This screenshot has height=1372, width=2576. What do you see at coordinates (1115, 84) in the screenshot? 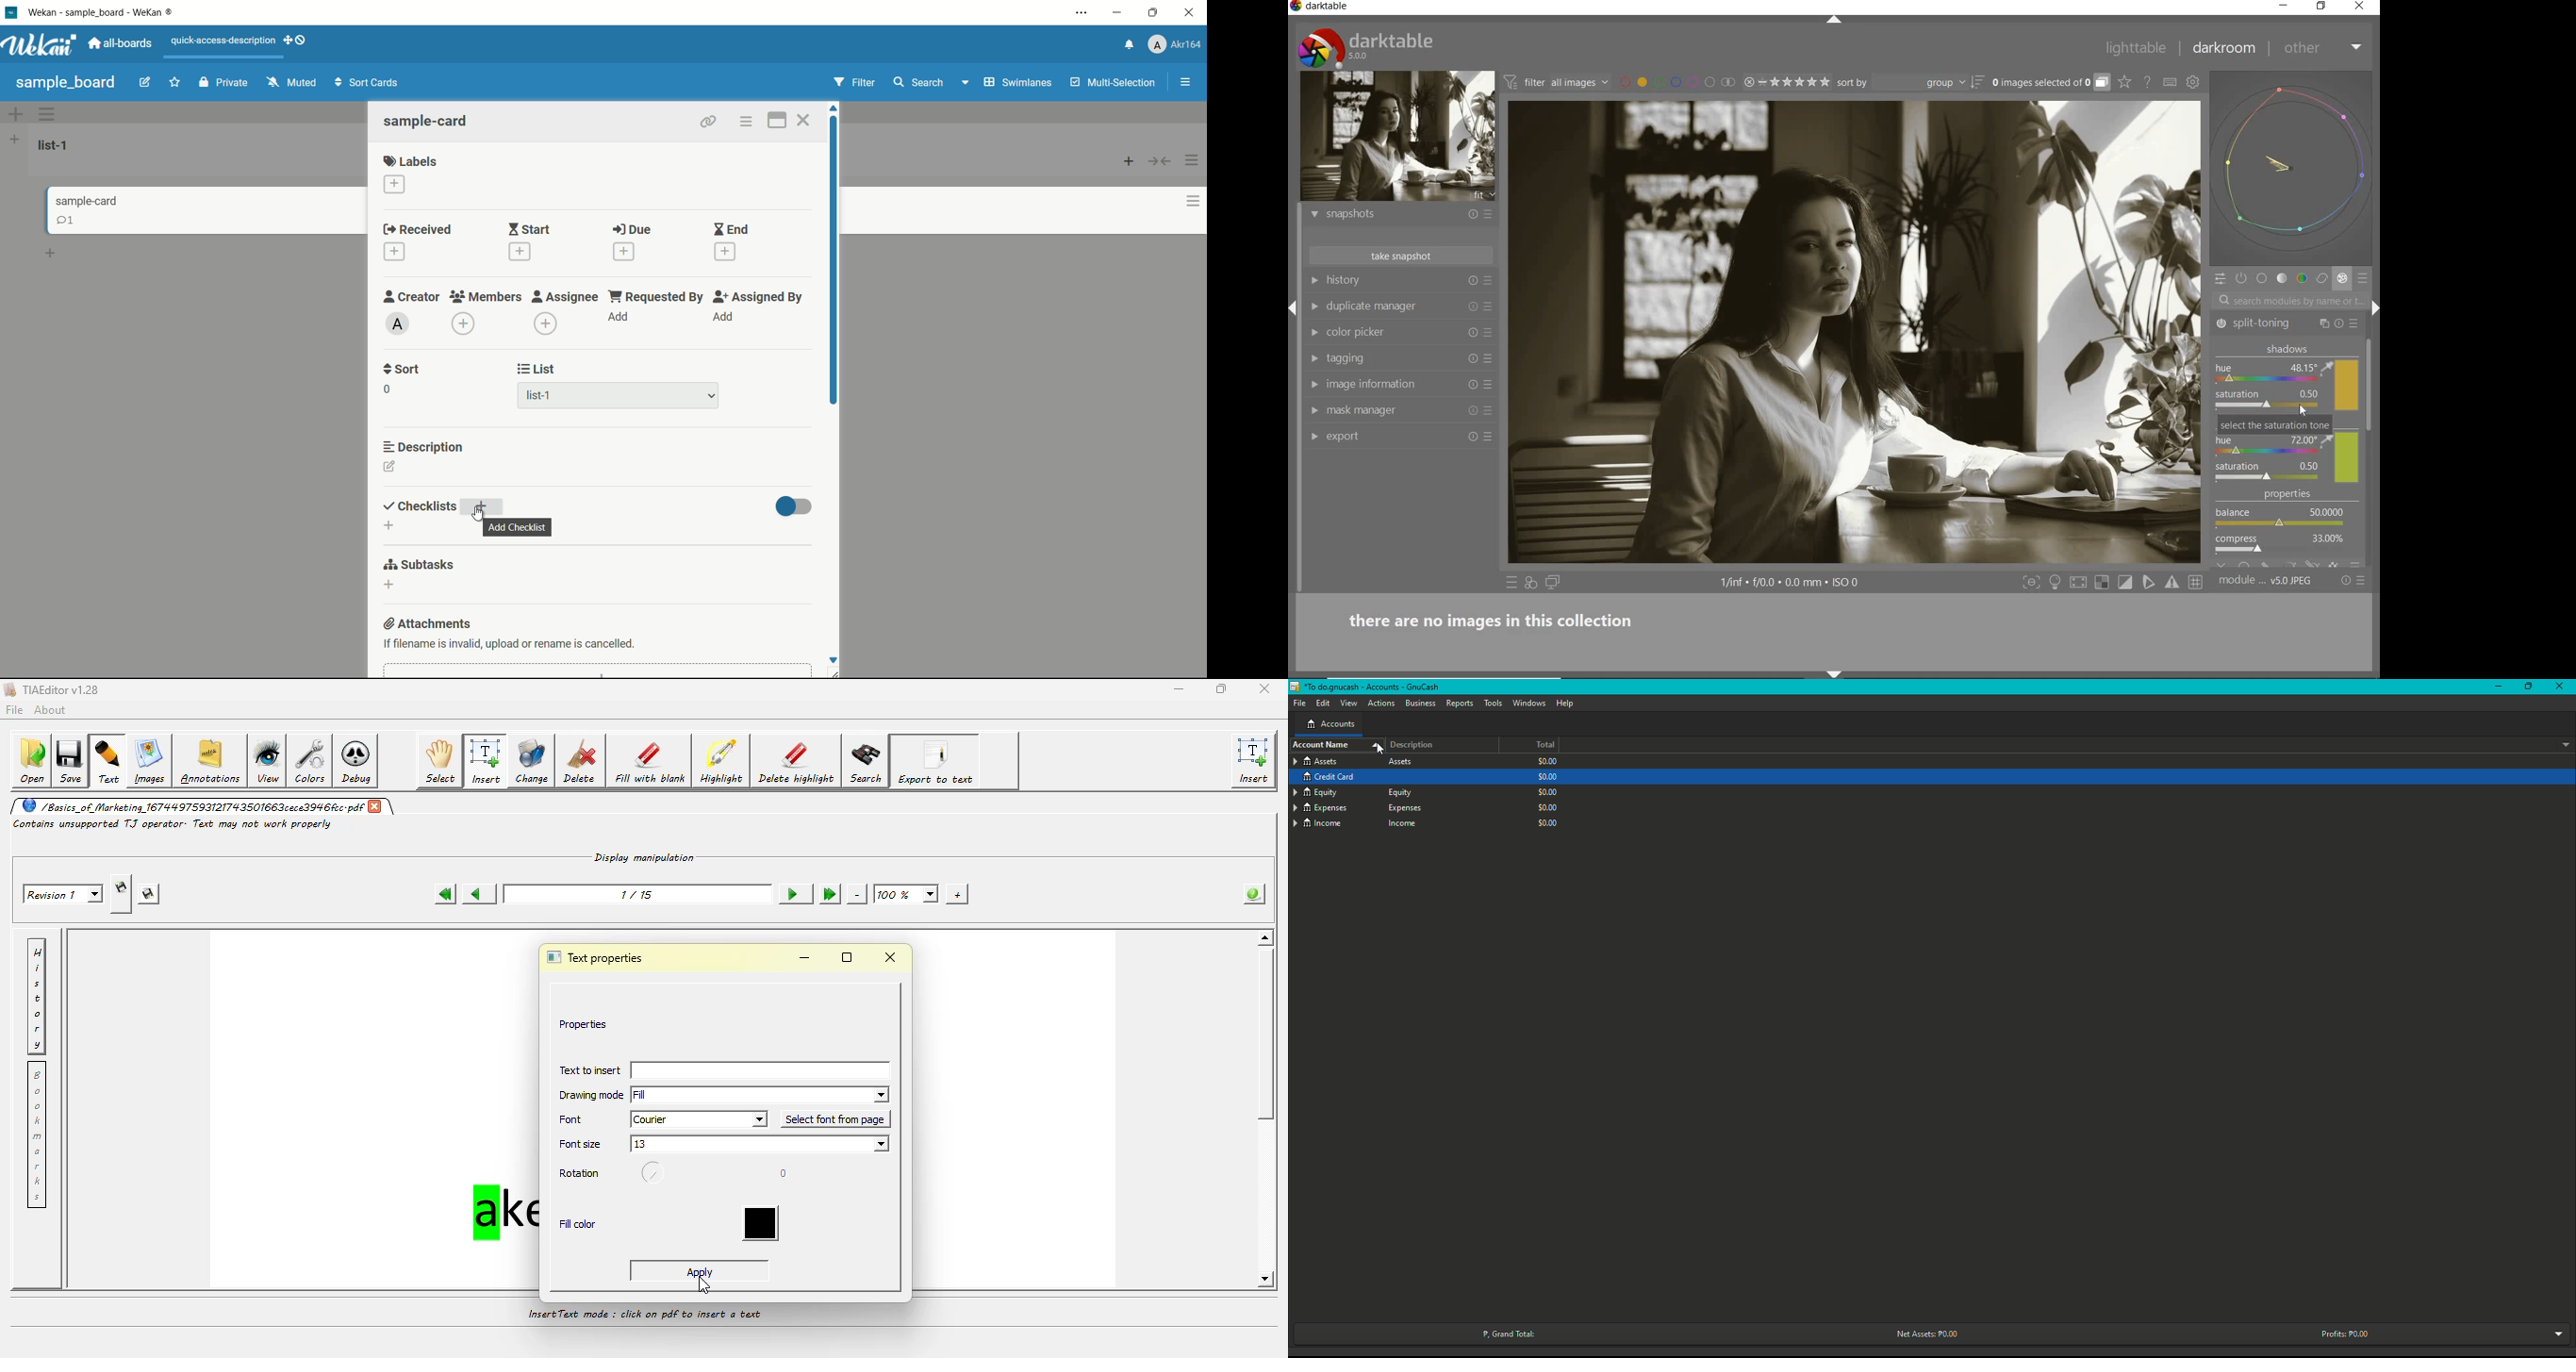
I see ` Multi-Selection` at bounding box center [1115, 84].